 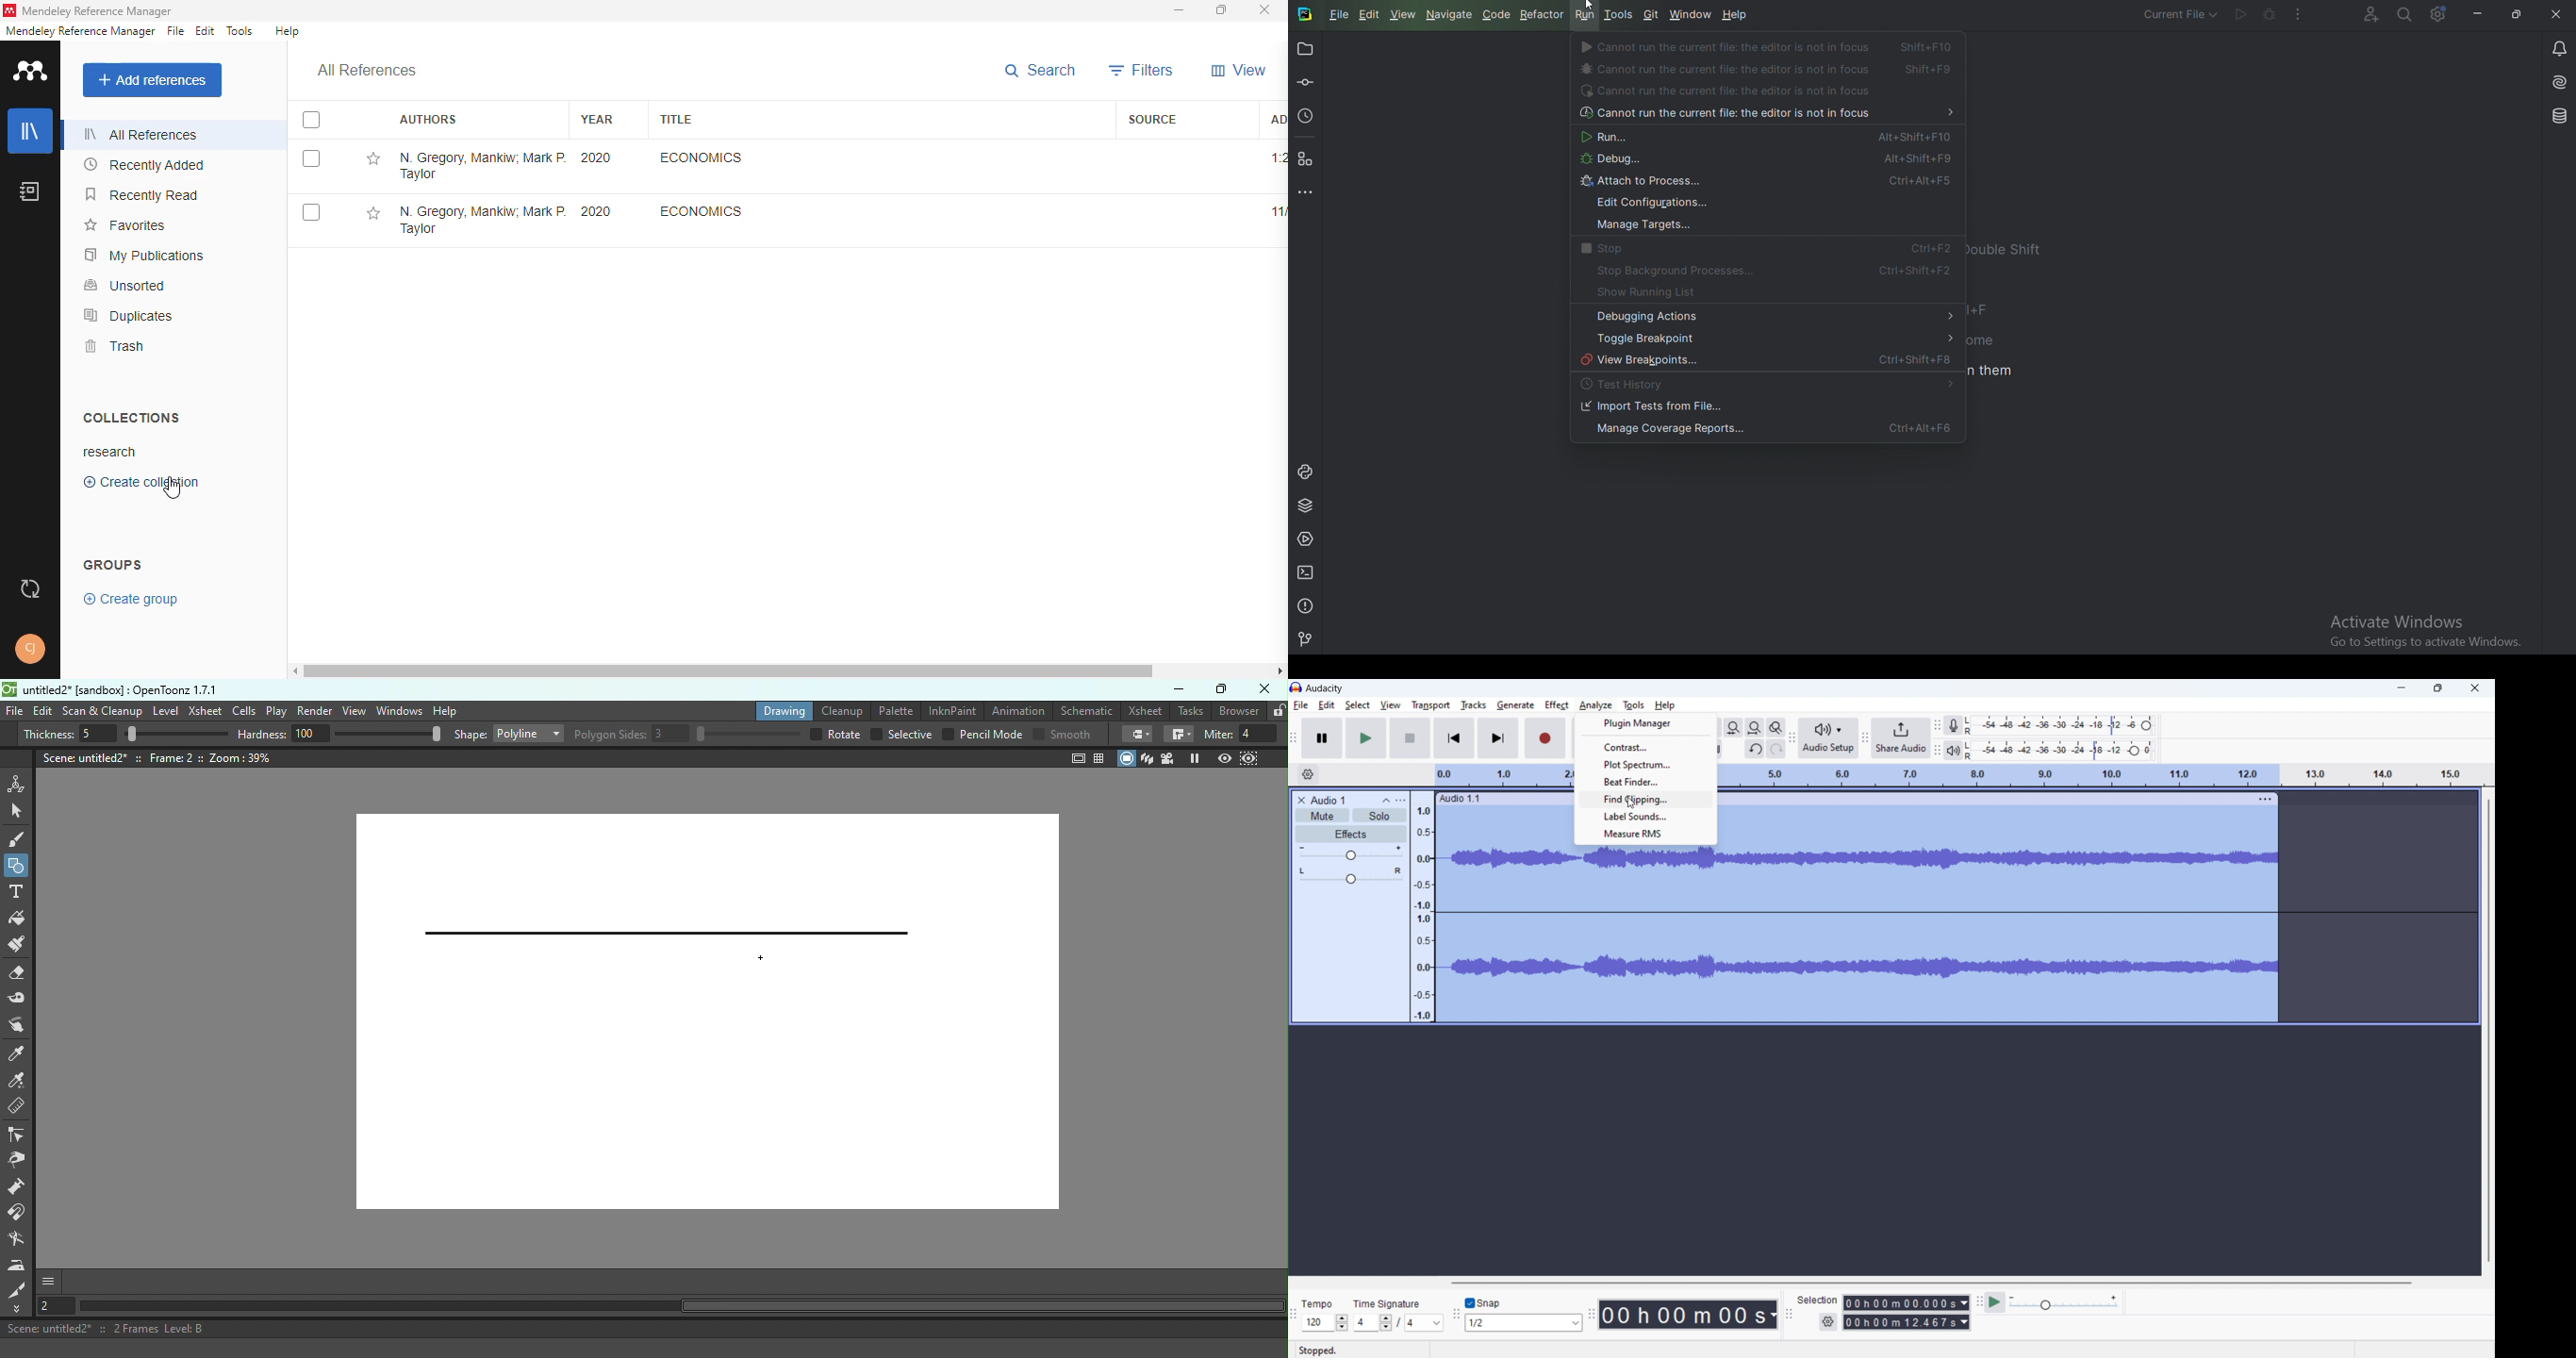 What do you see at coordinates (596, 211) in the screenshot?
I see `2020` at bounding box center [596, 211].